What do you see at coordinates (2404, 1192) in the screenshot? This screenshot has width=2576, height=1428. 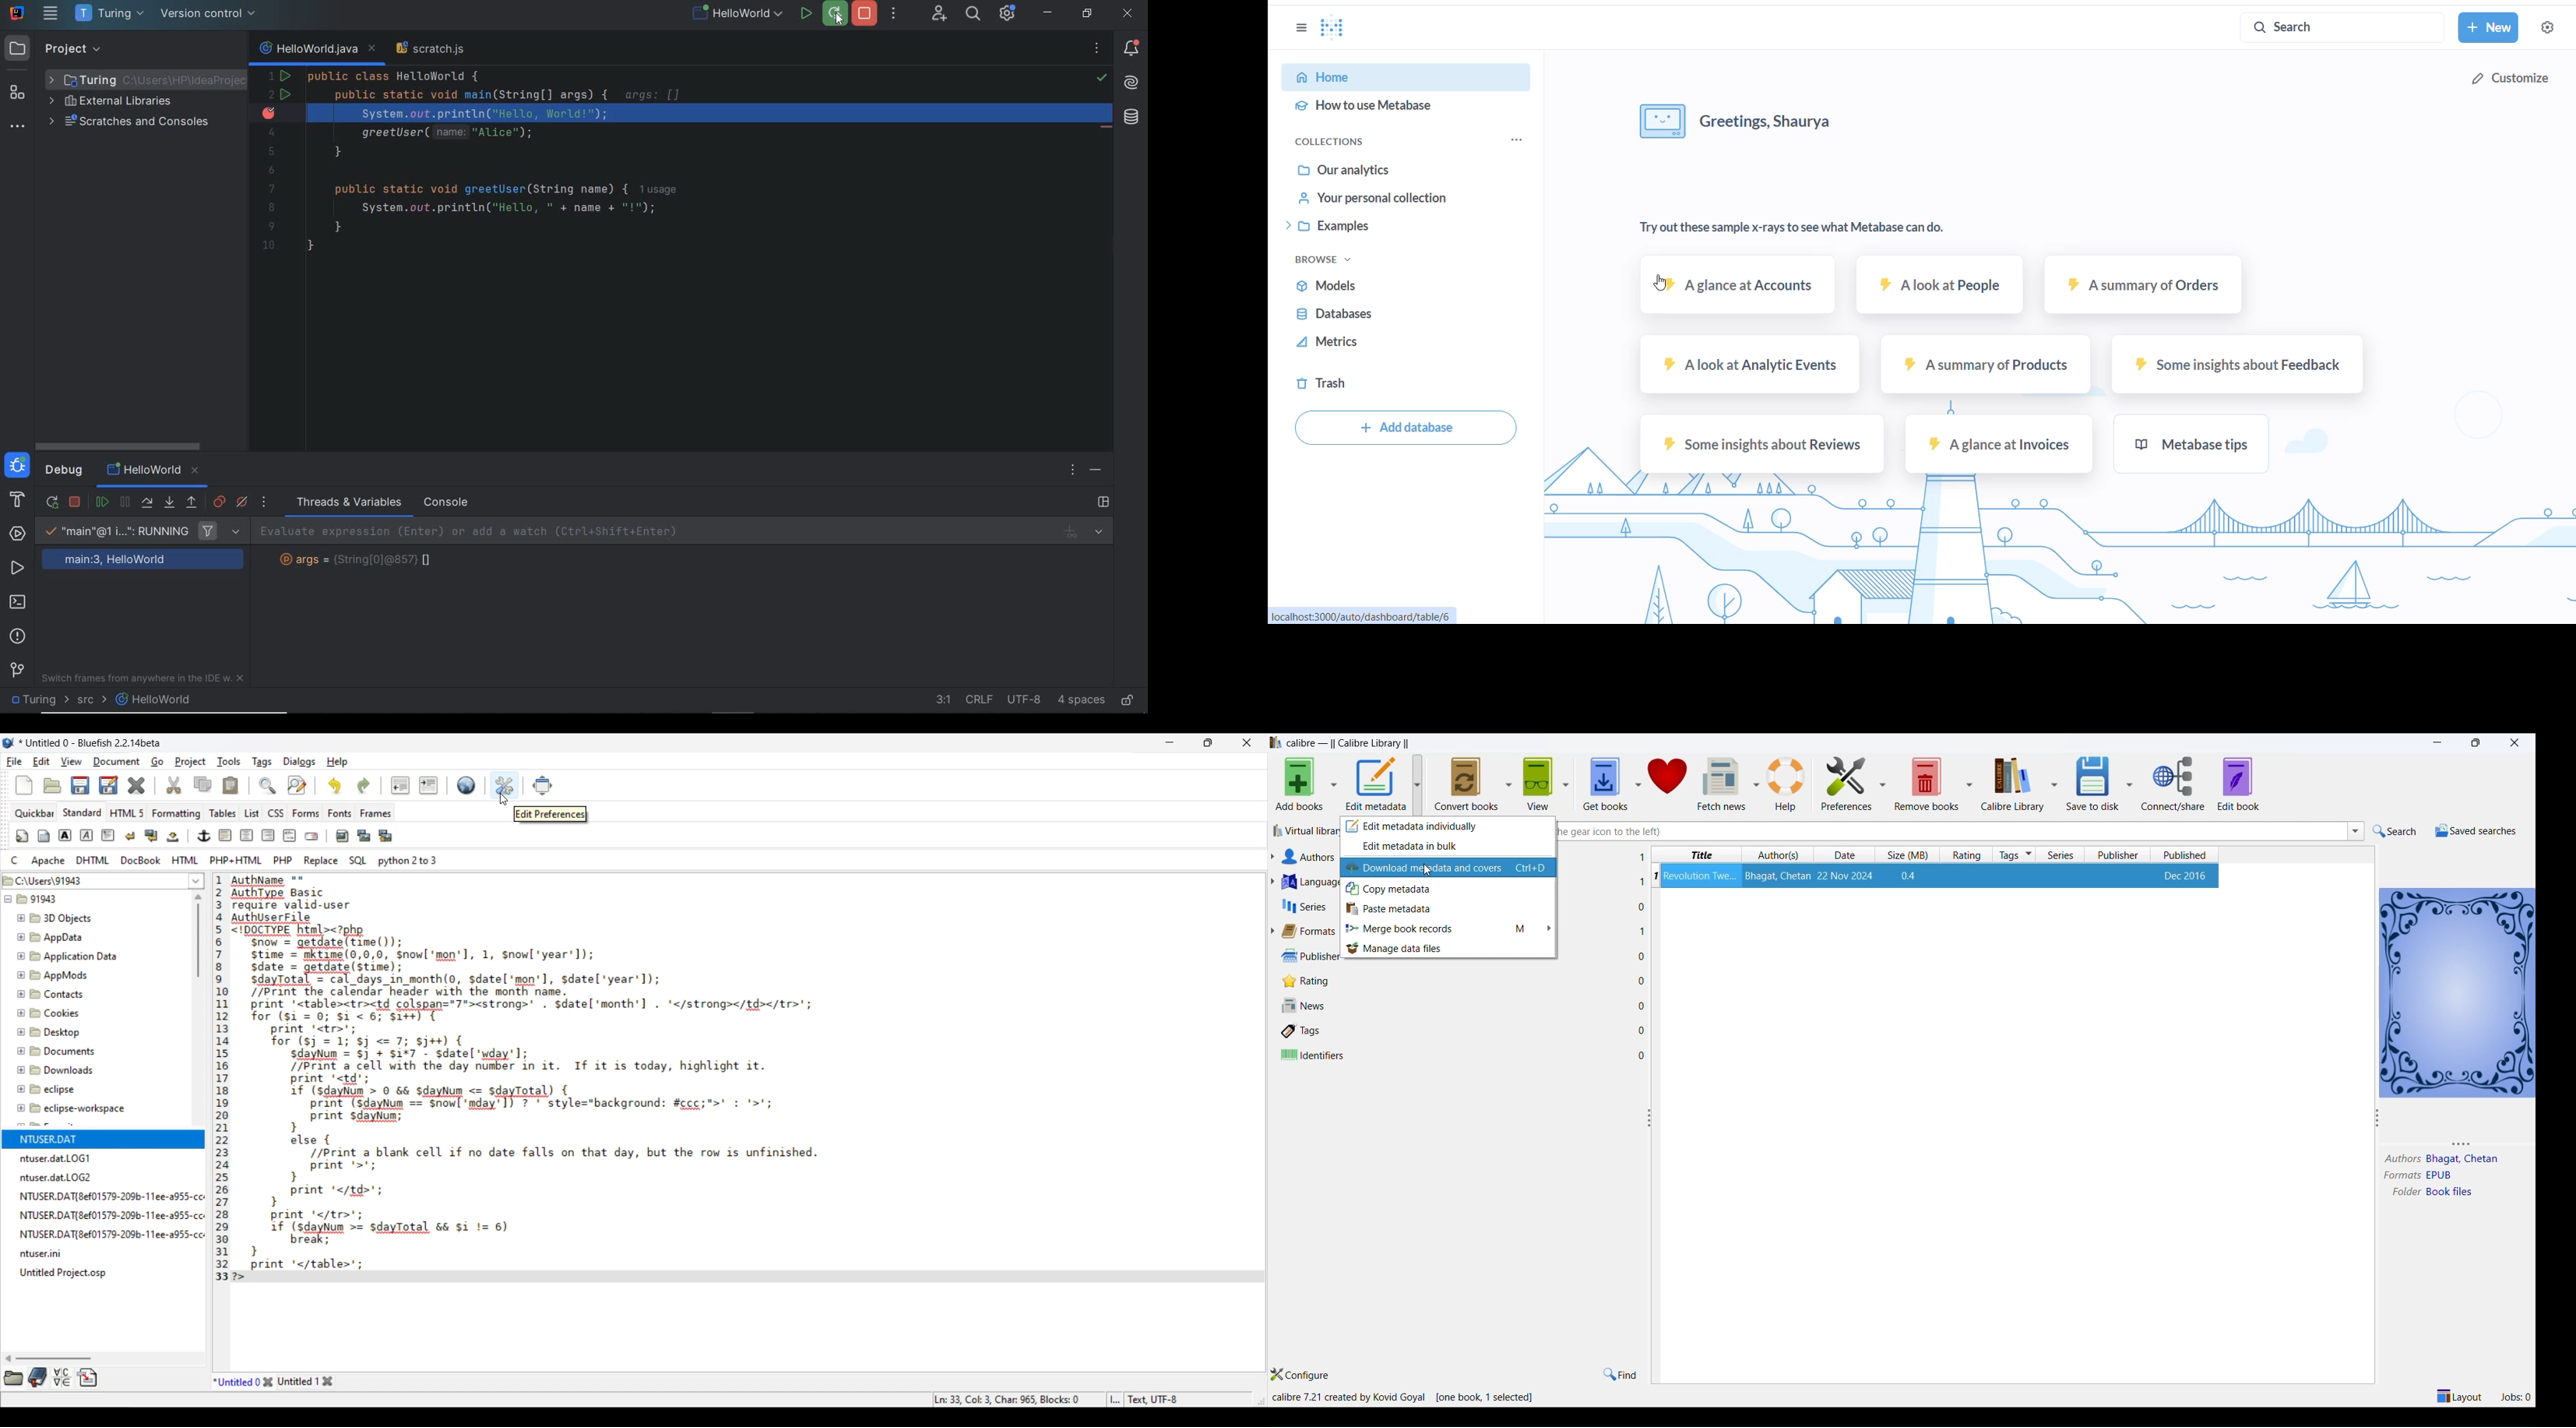 I see `folder` at bounding box center [2404, 1192].